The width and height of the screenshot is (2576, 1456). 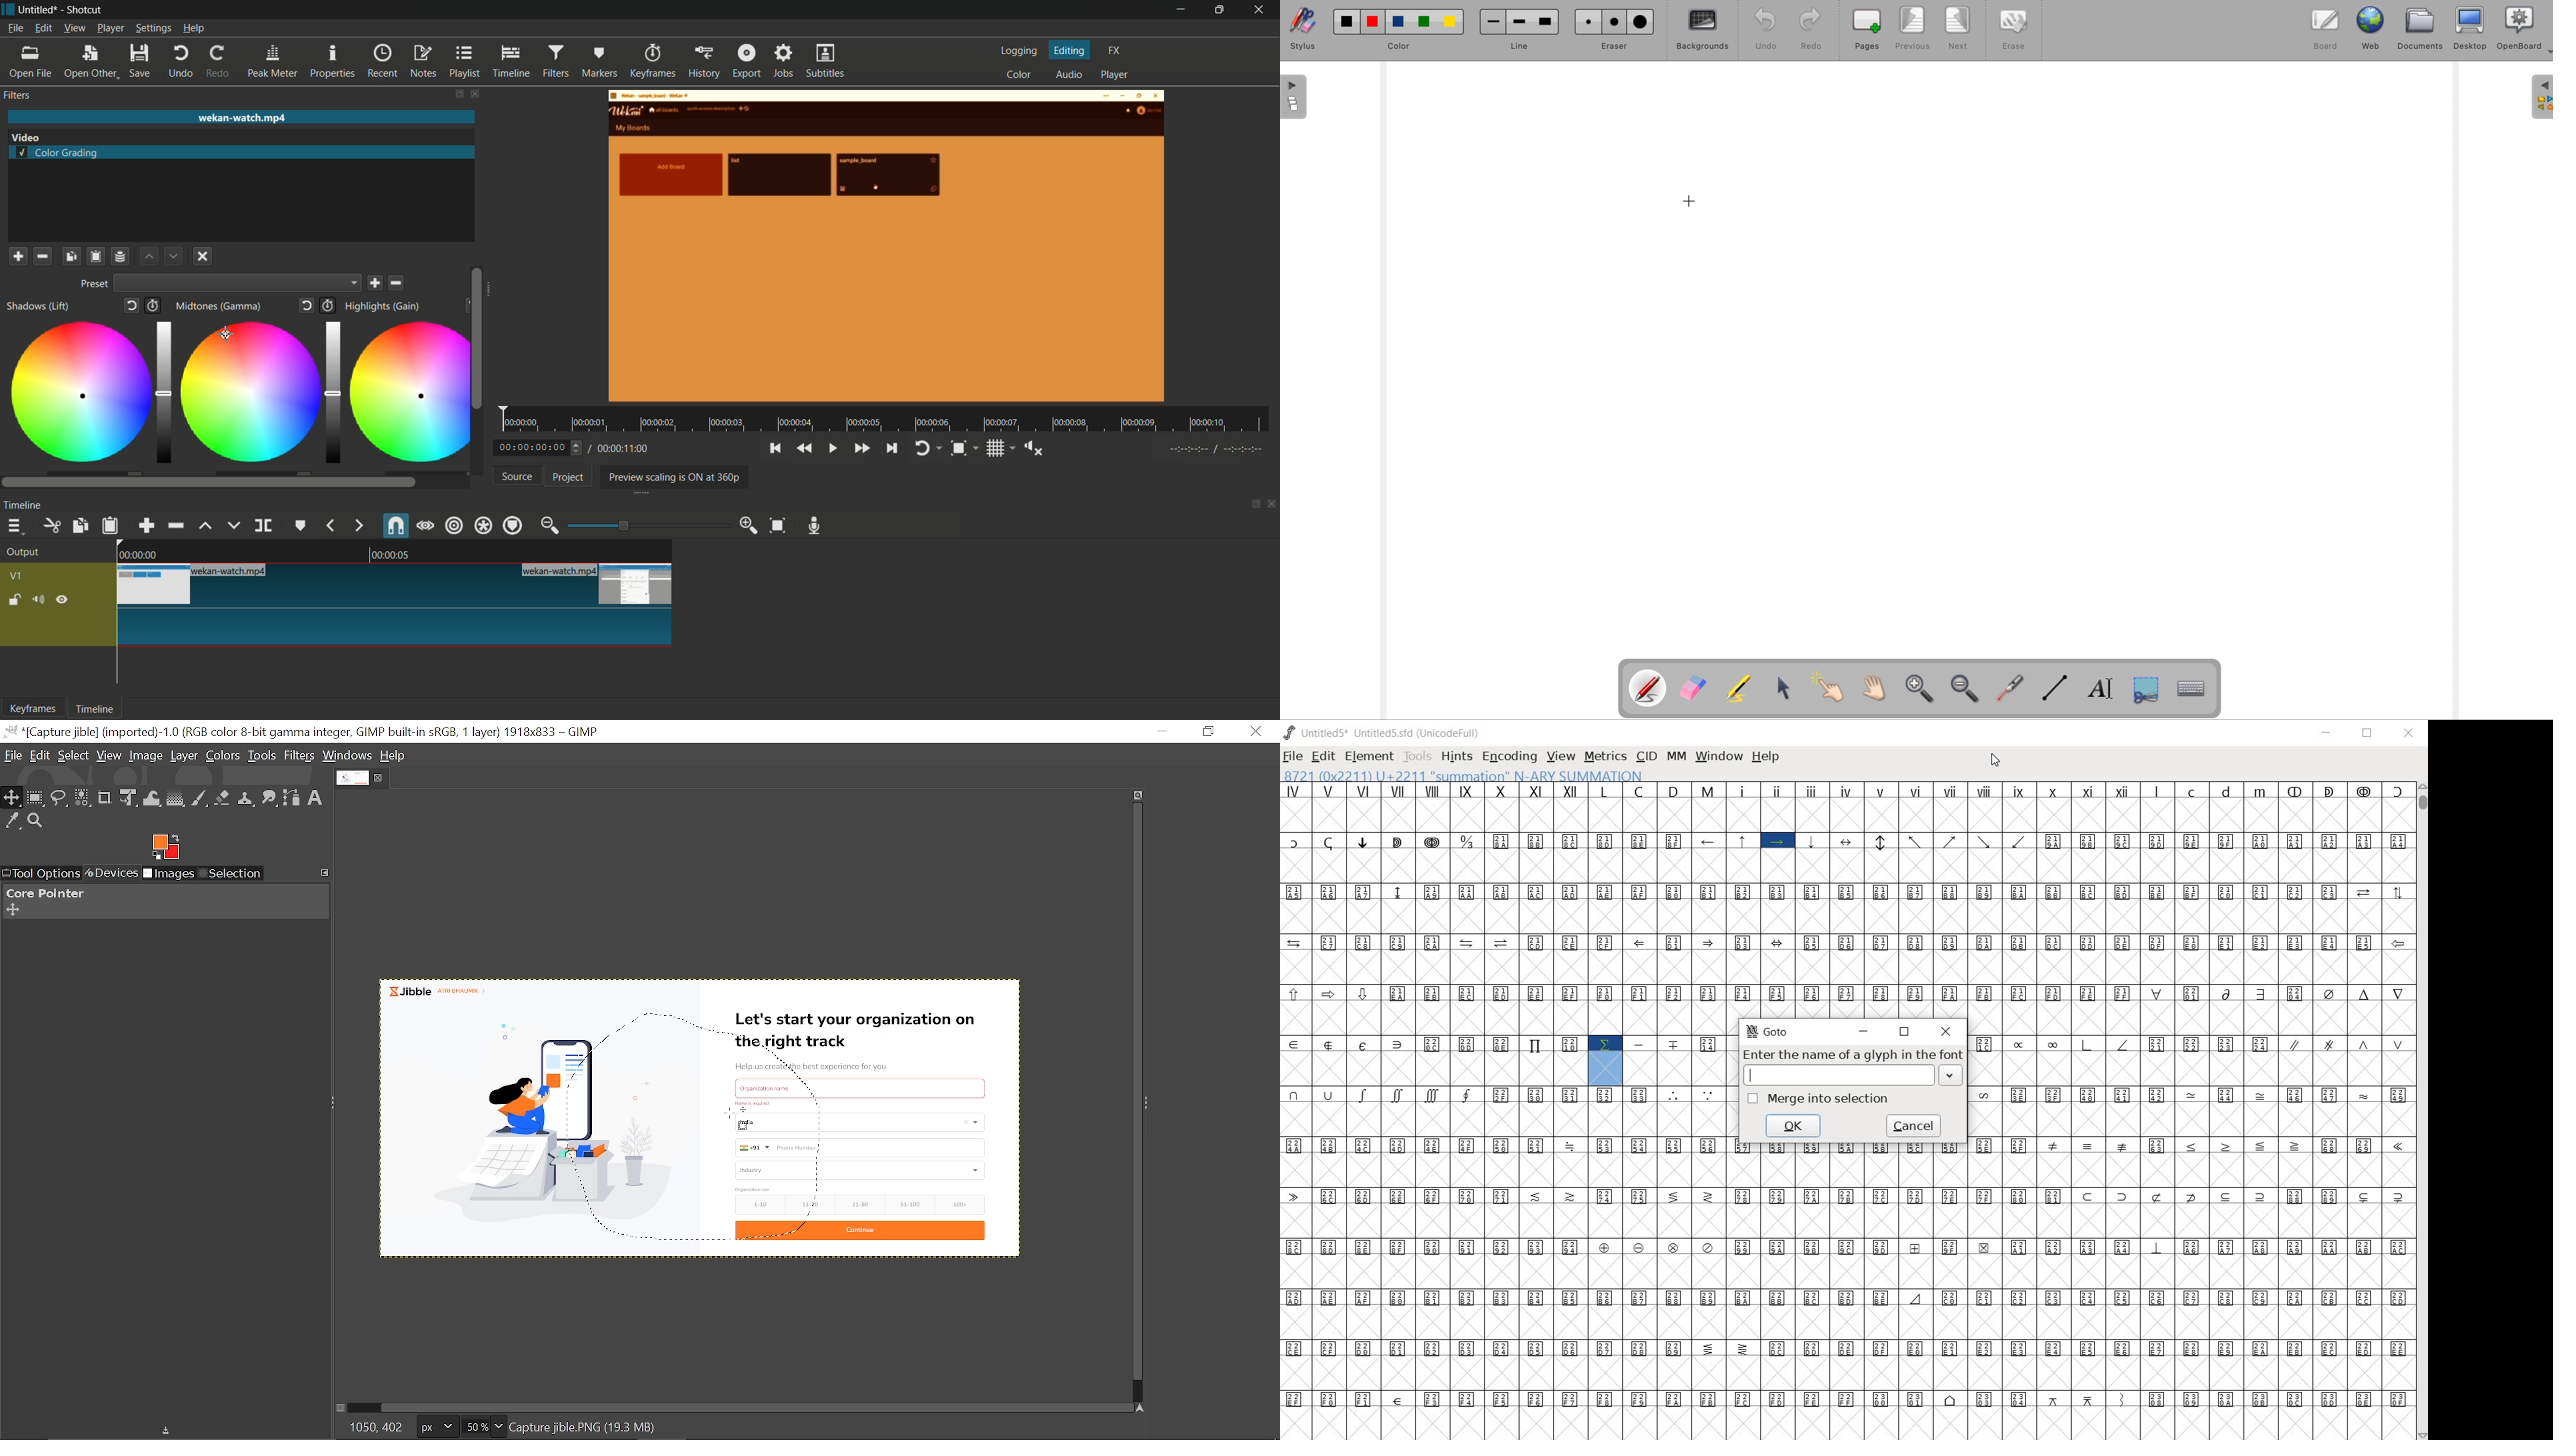 What do you see at coordinates (909, 1205) in the screenshot?
I see `51-100` at bounding box center [909, 1205].